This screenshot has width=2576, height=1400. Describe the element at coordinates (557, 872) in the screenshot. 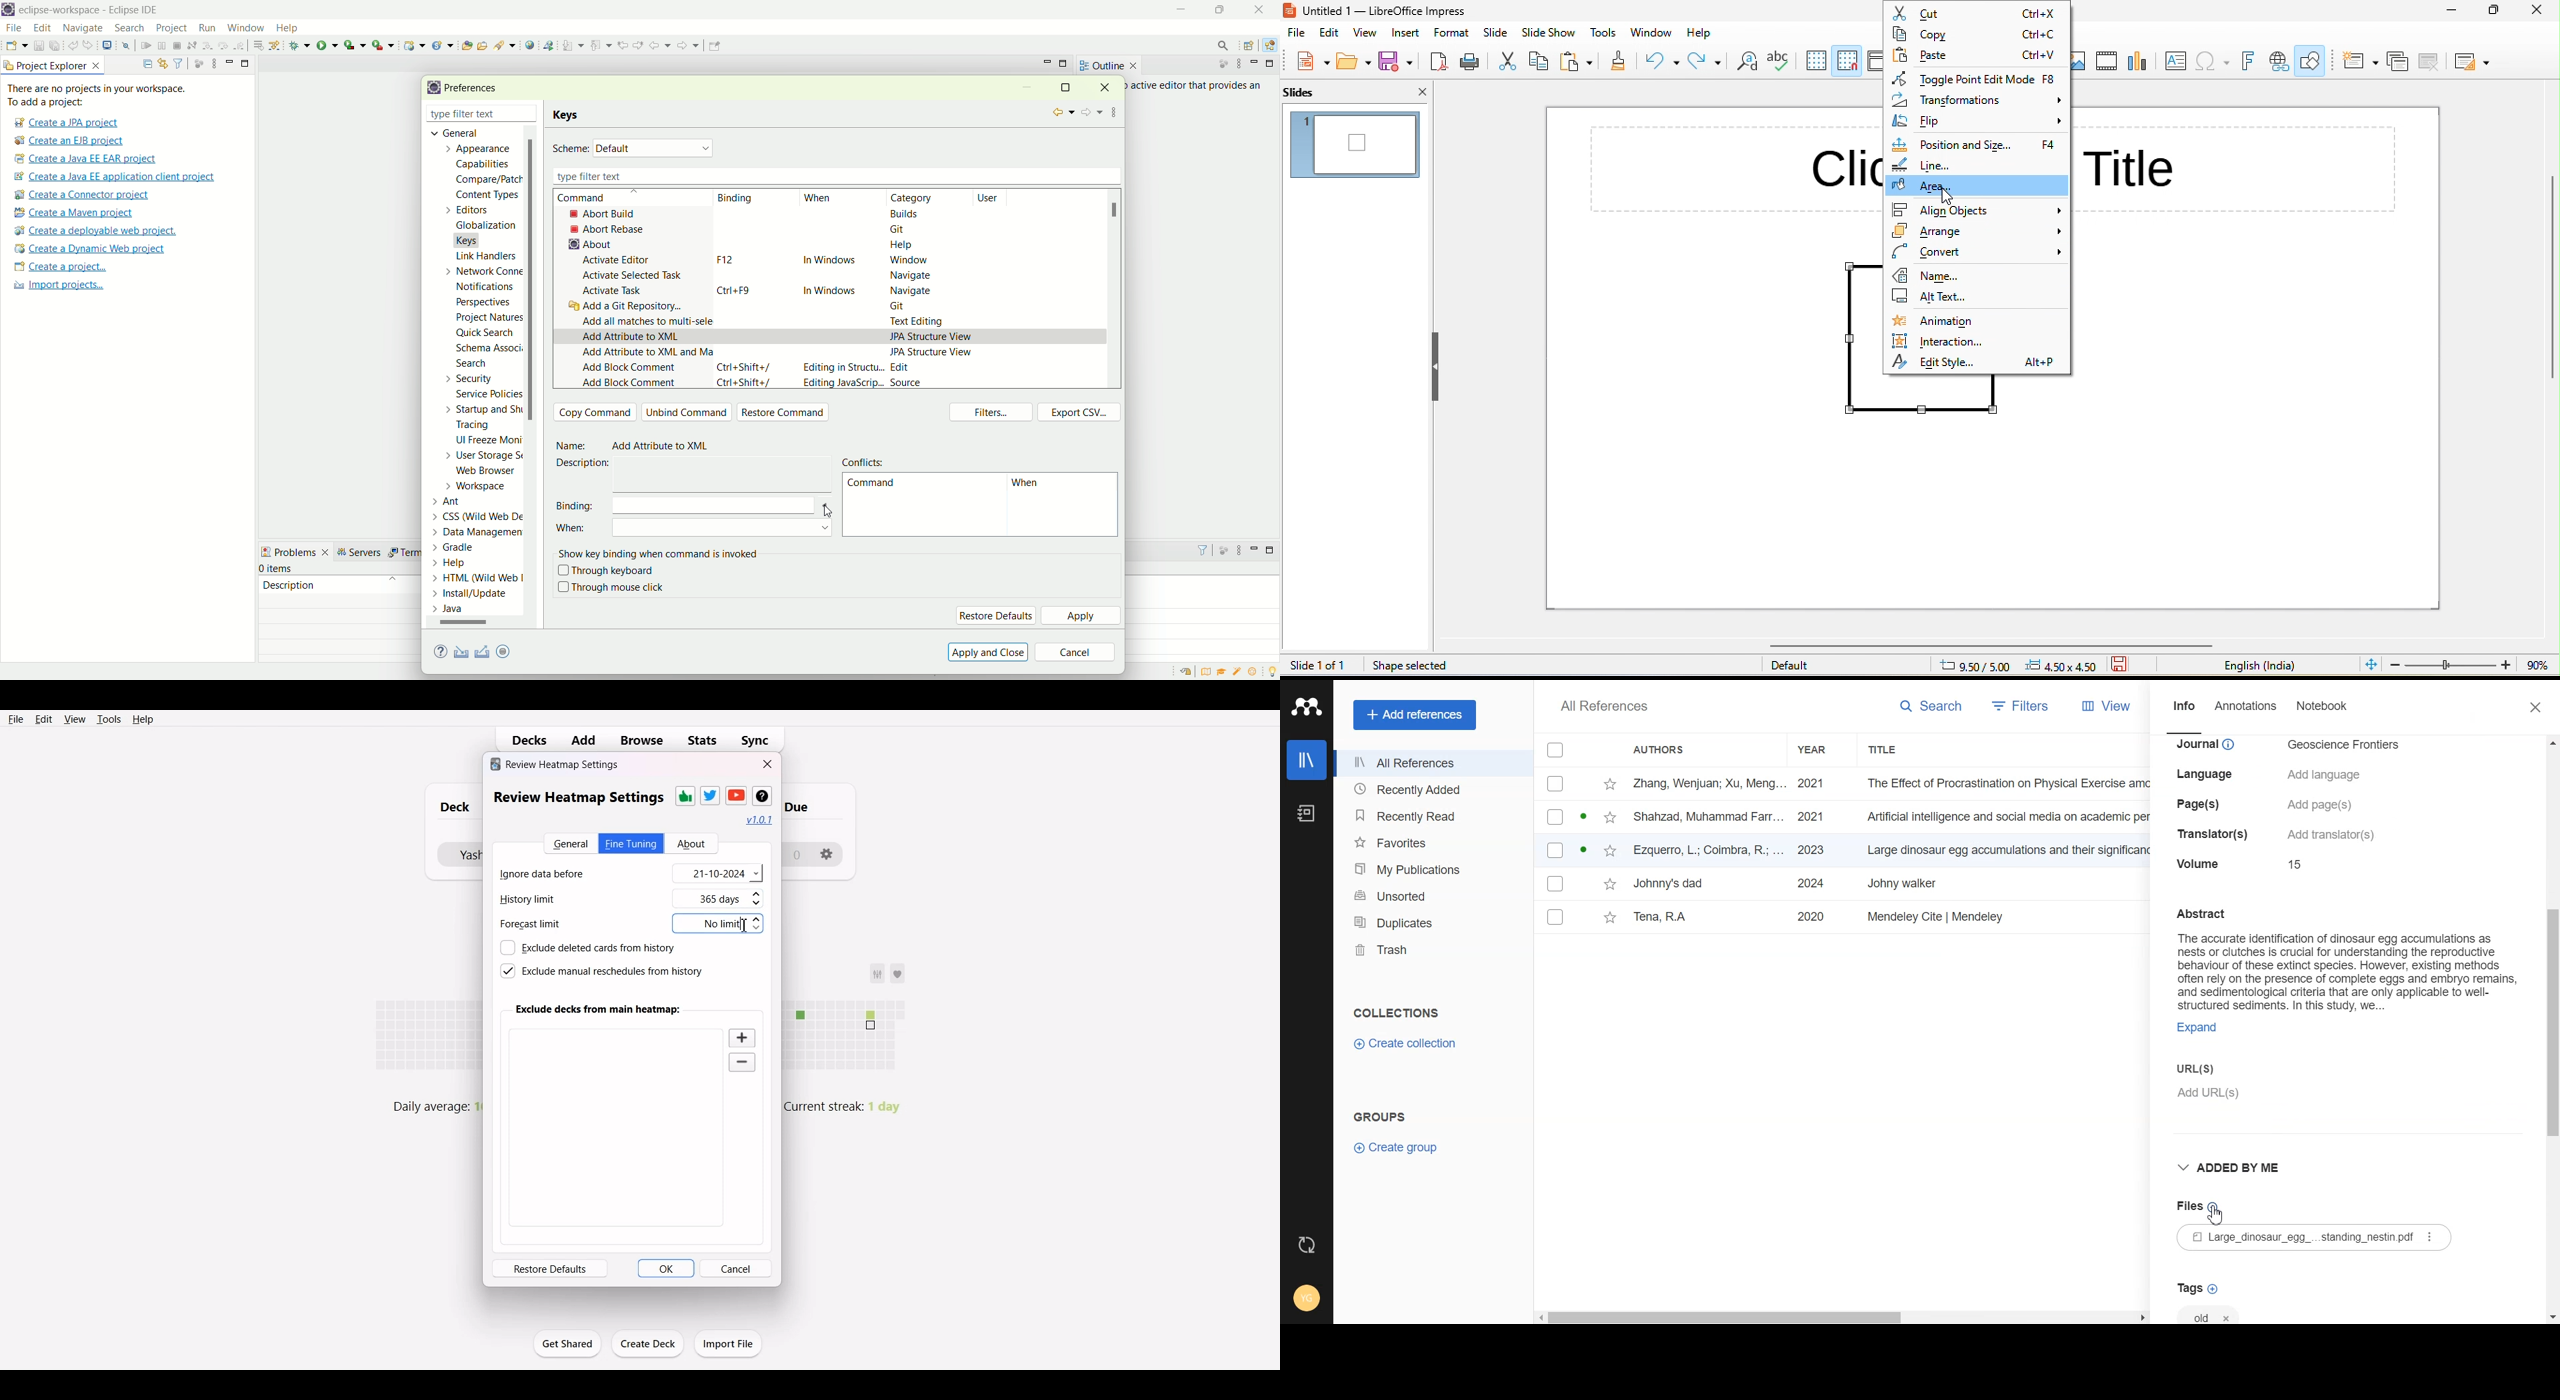

I see `Ignore data before` at that location.